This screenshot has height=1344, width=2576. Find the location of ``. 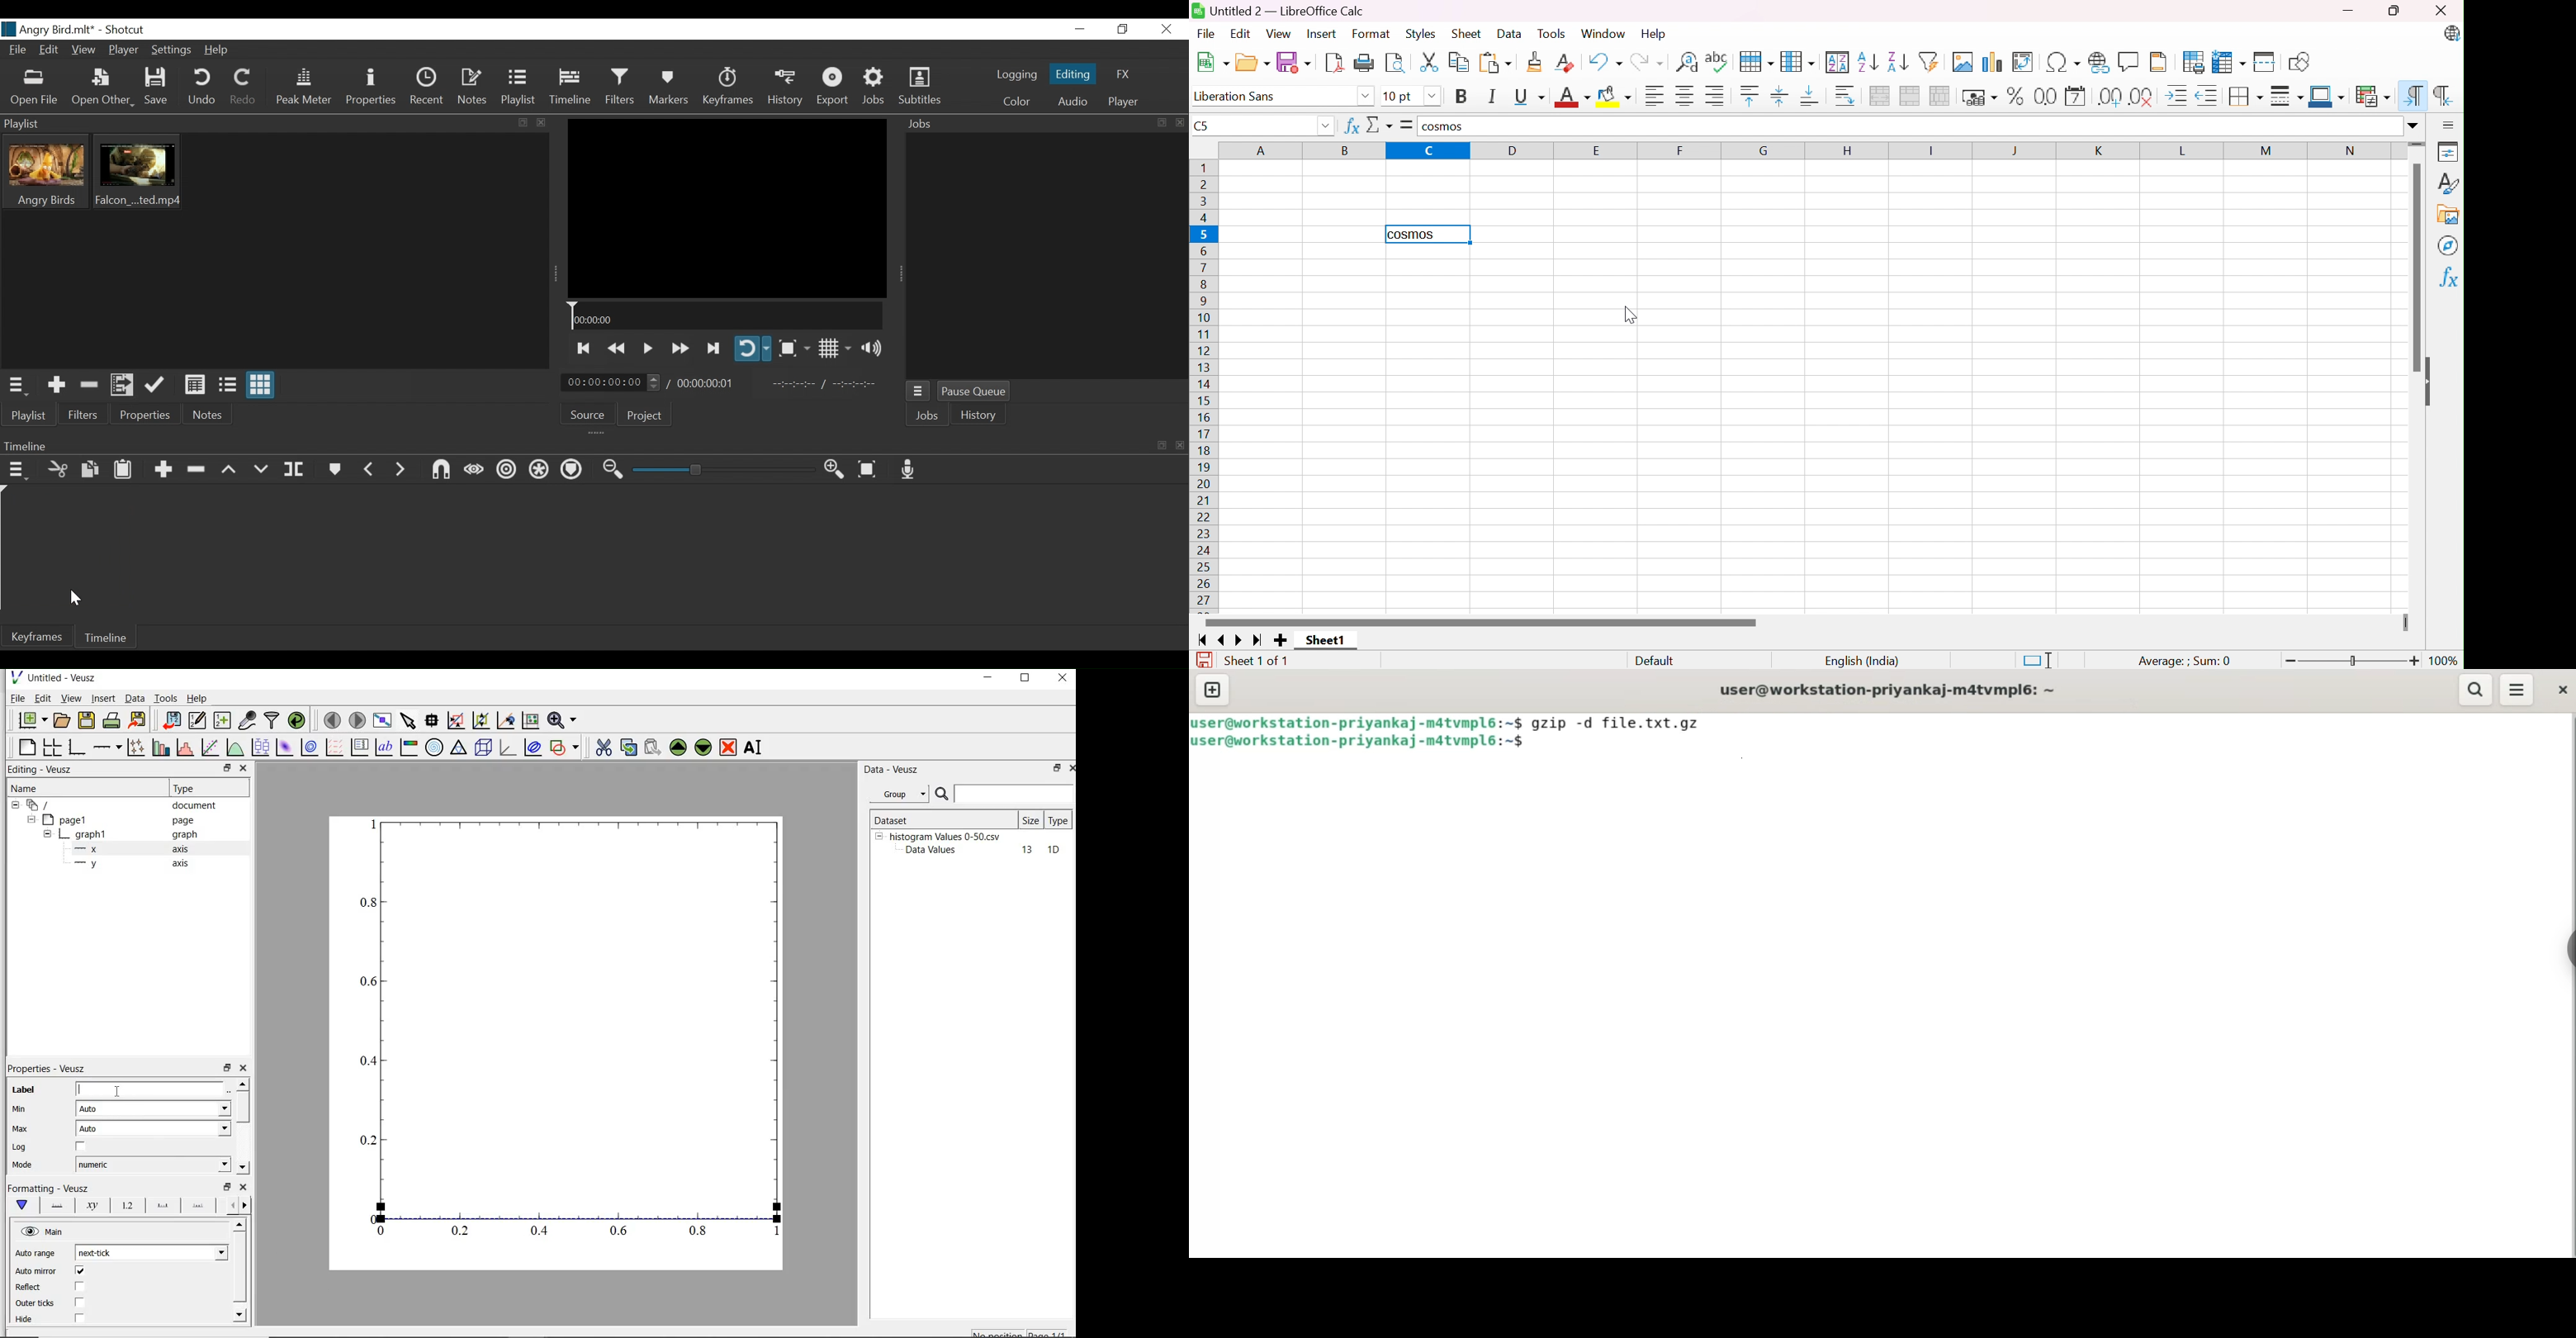

 is located at coordinates (1072, 102).